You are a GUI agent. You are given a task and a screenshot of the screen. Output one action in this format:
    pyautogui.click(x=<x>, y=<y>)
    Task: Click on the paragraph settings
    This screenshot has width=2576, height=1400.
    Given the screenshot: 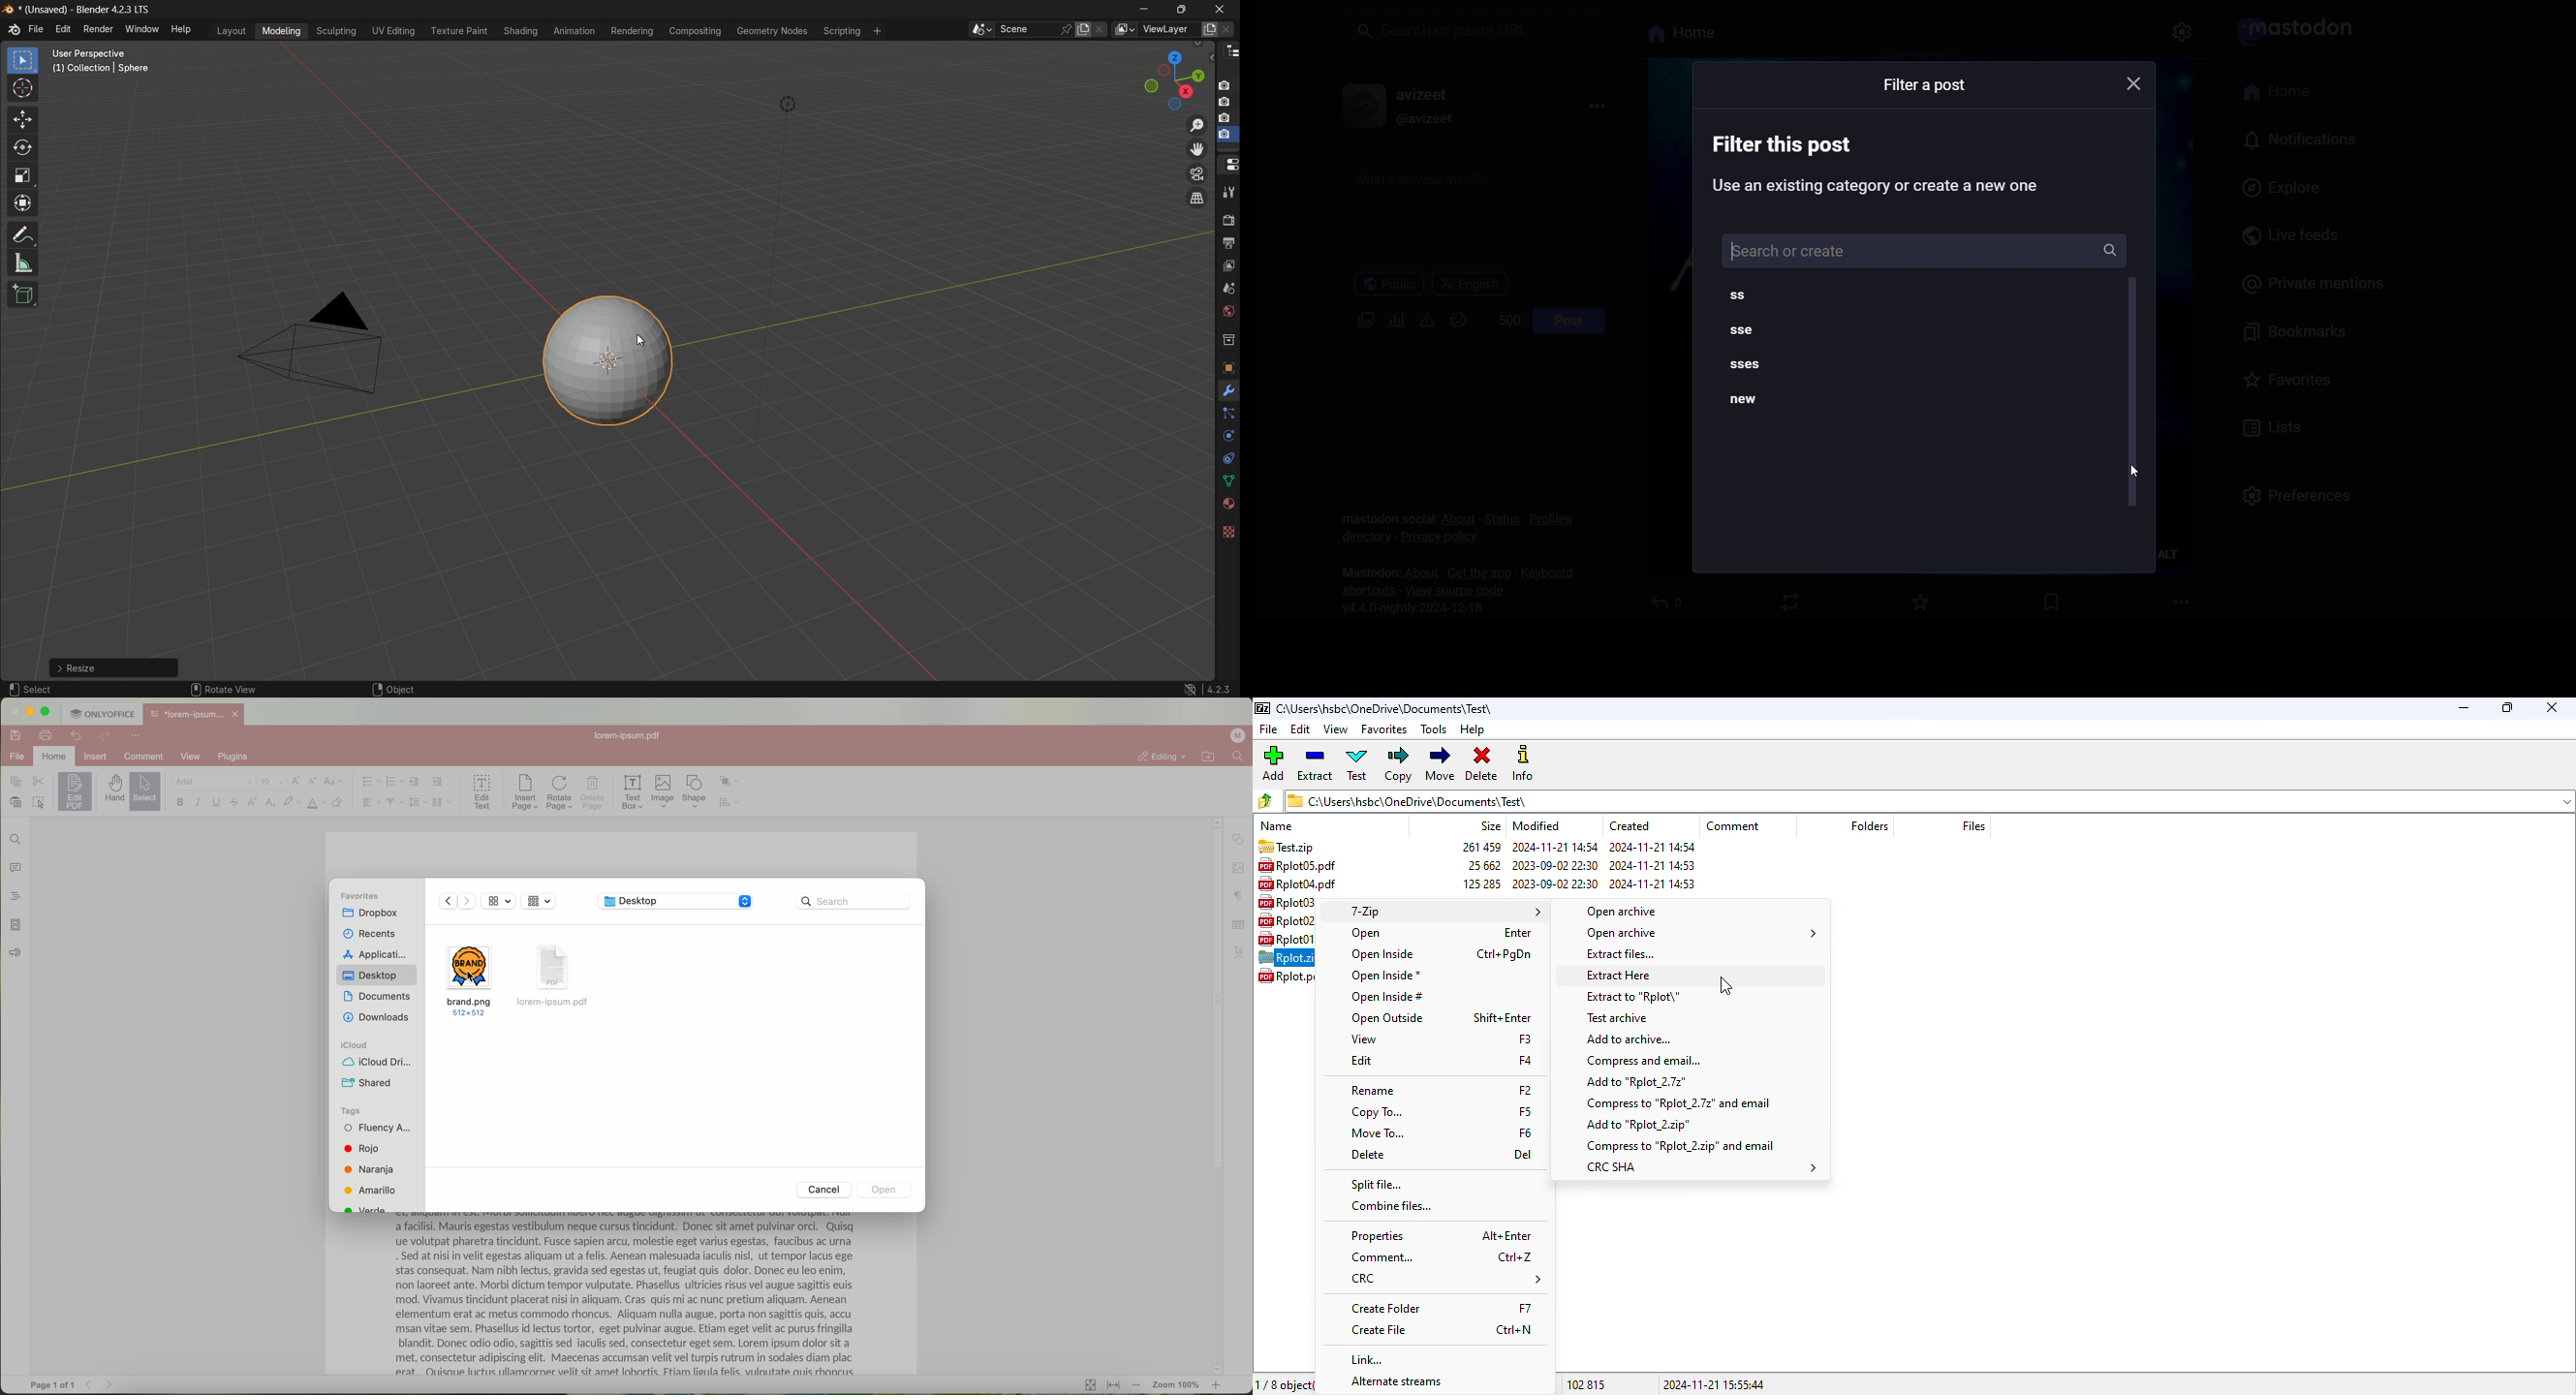 What is the action you would take?
    pyautogui.click(x=1240, y=895)
    